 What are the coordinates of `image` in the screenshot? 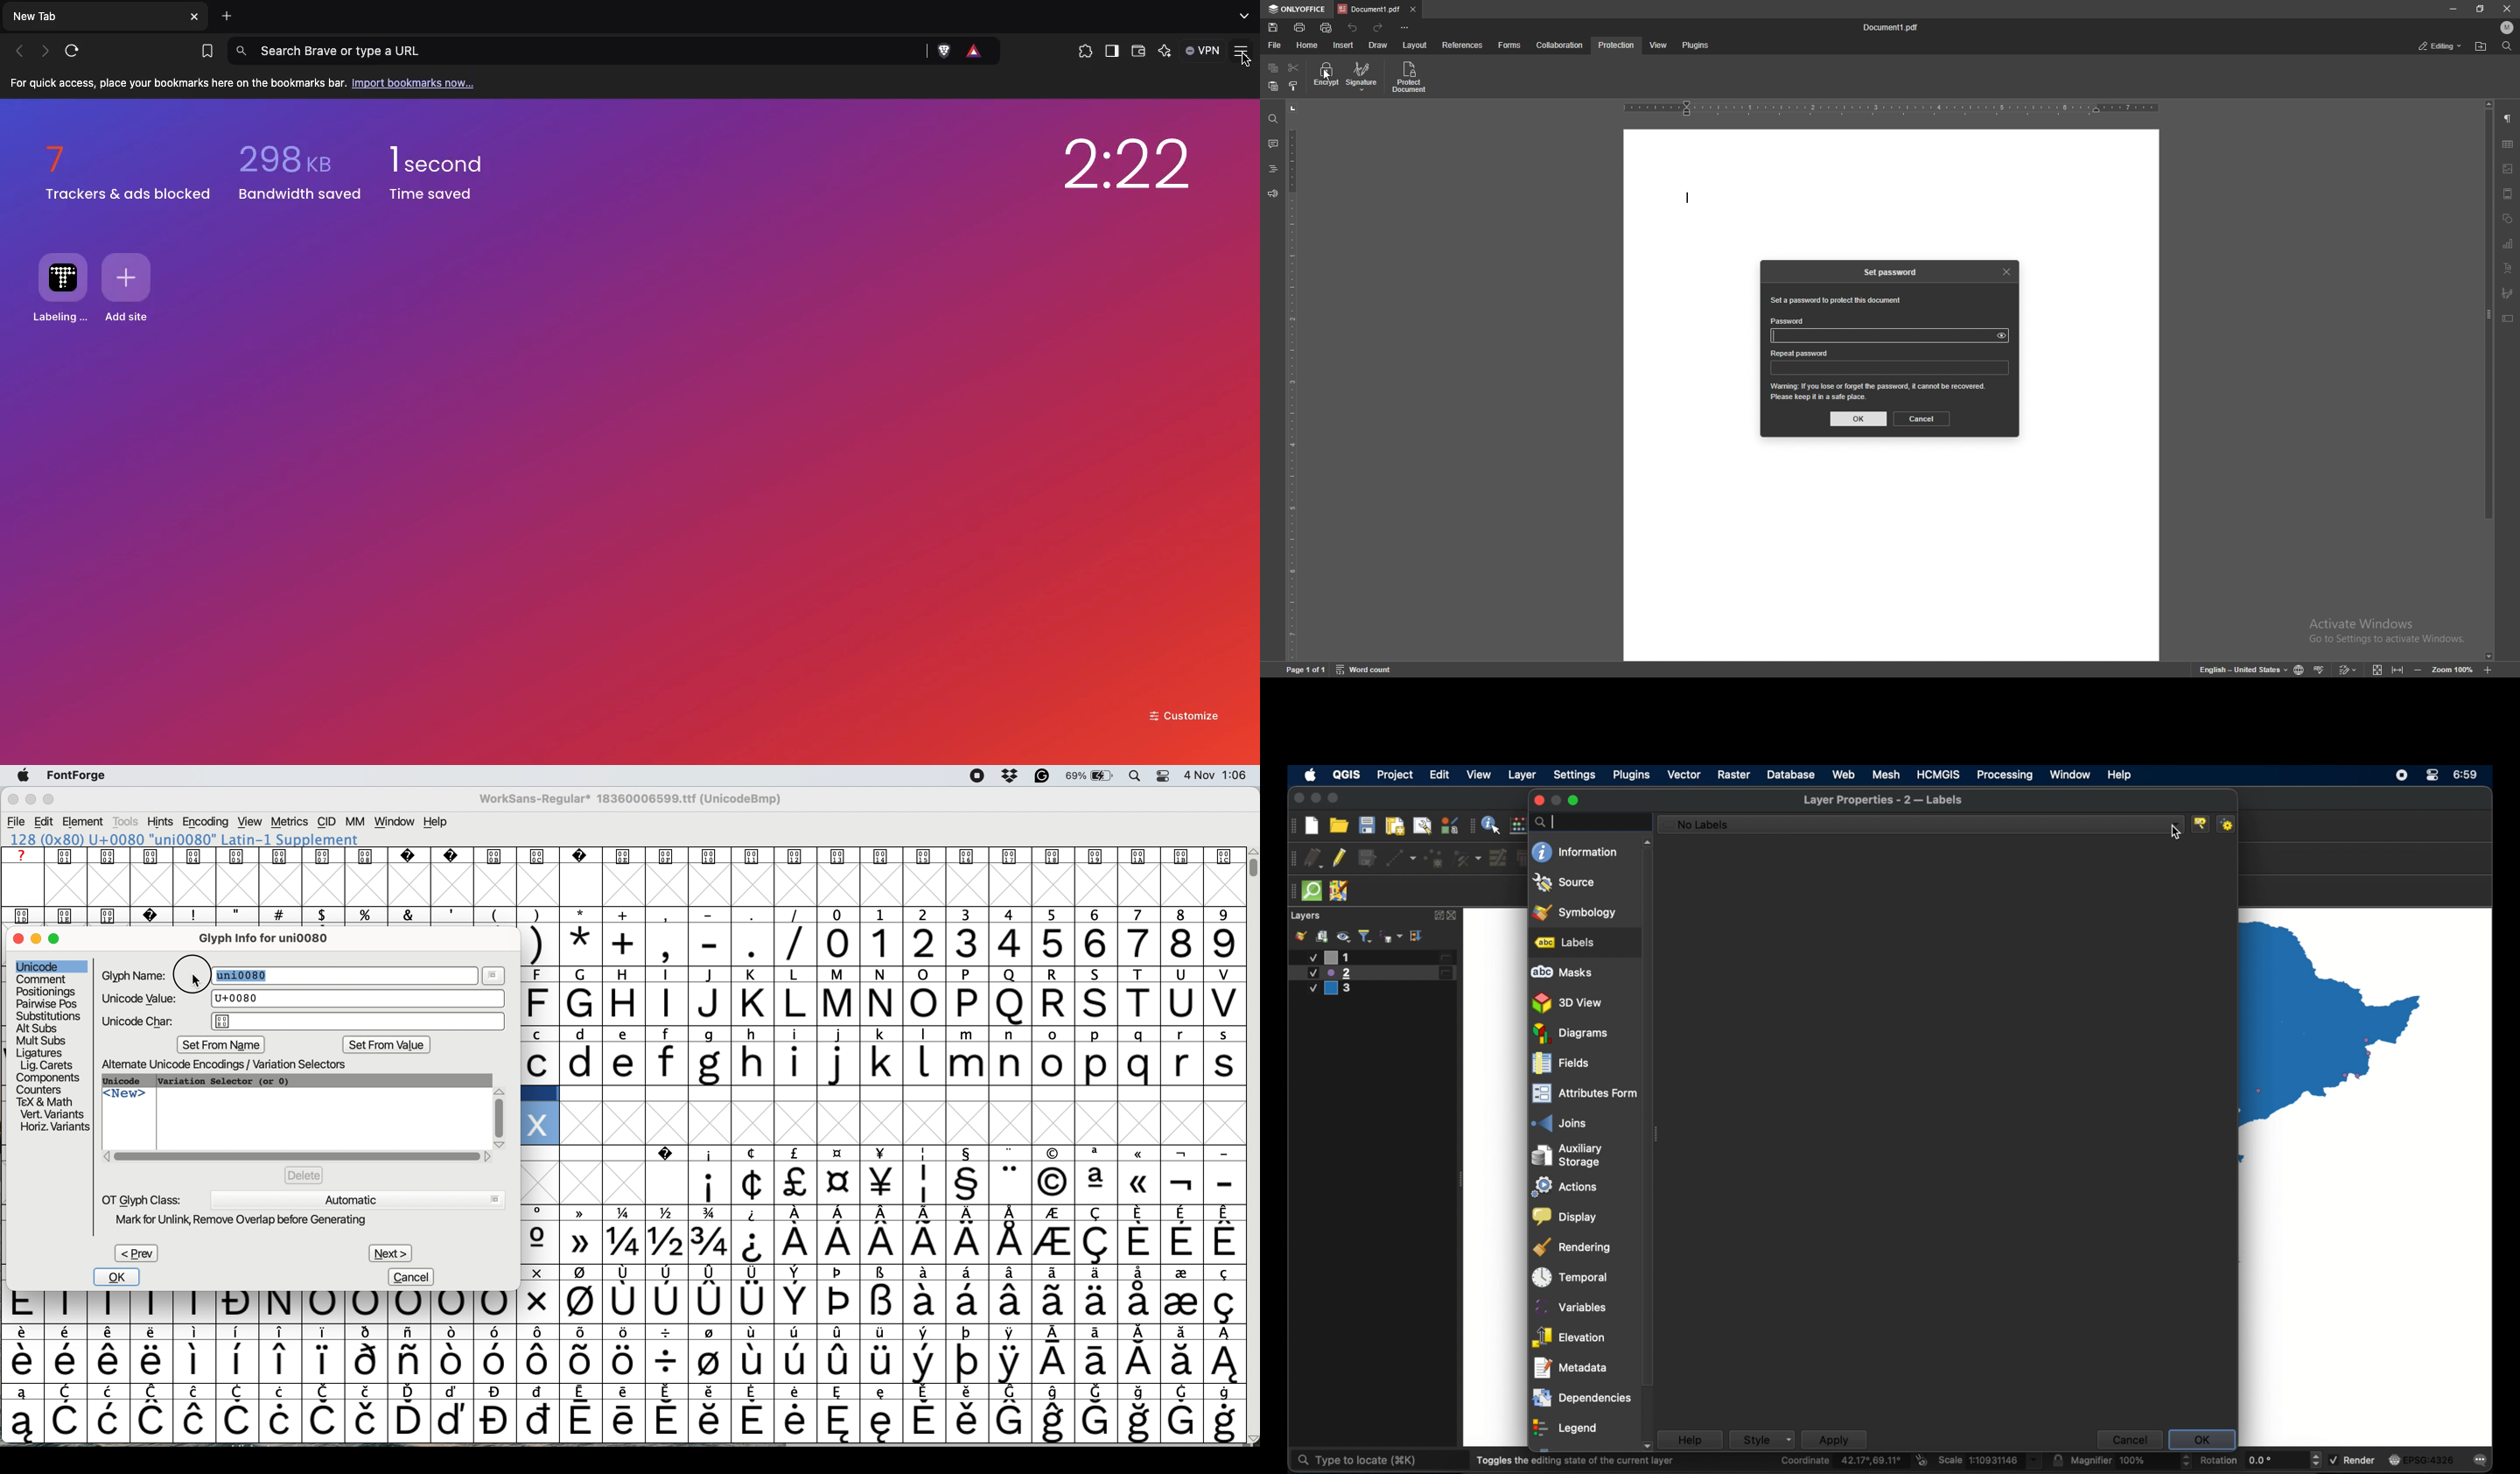 It's located at (2508, 169).